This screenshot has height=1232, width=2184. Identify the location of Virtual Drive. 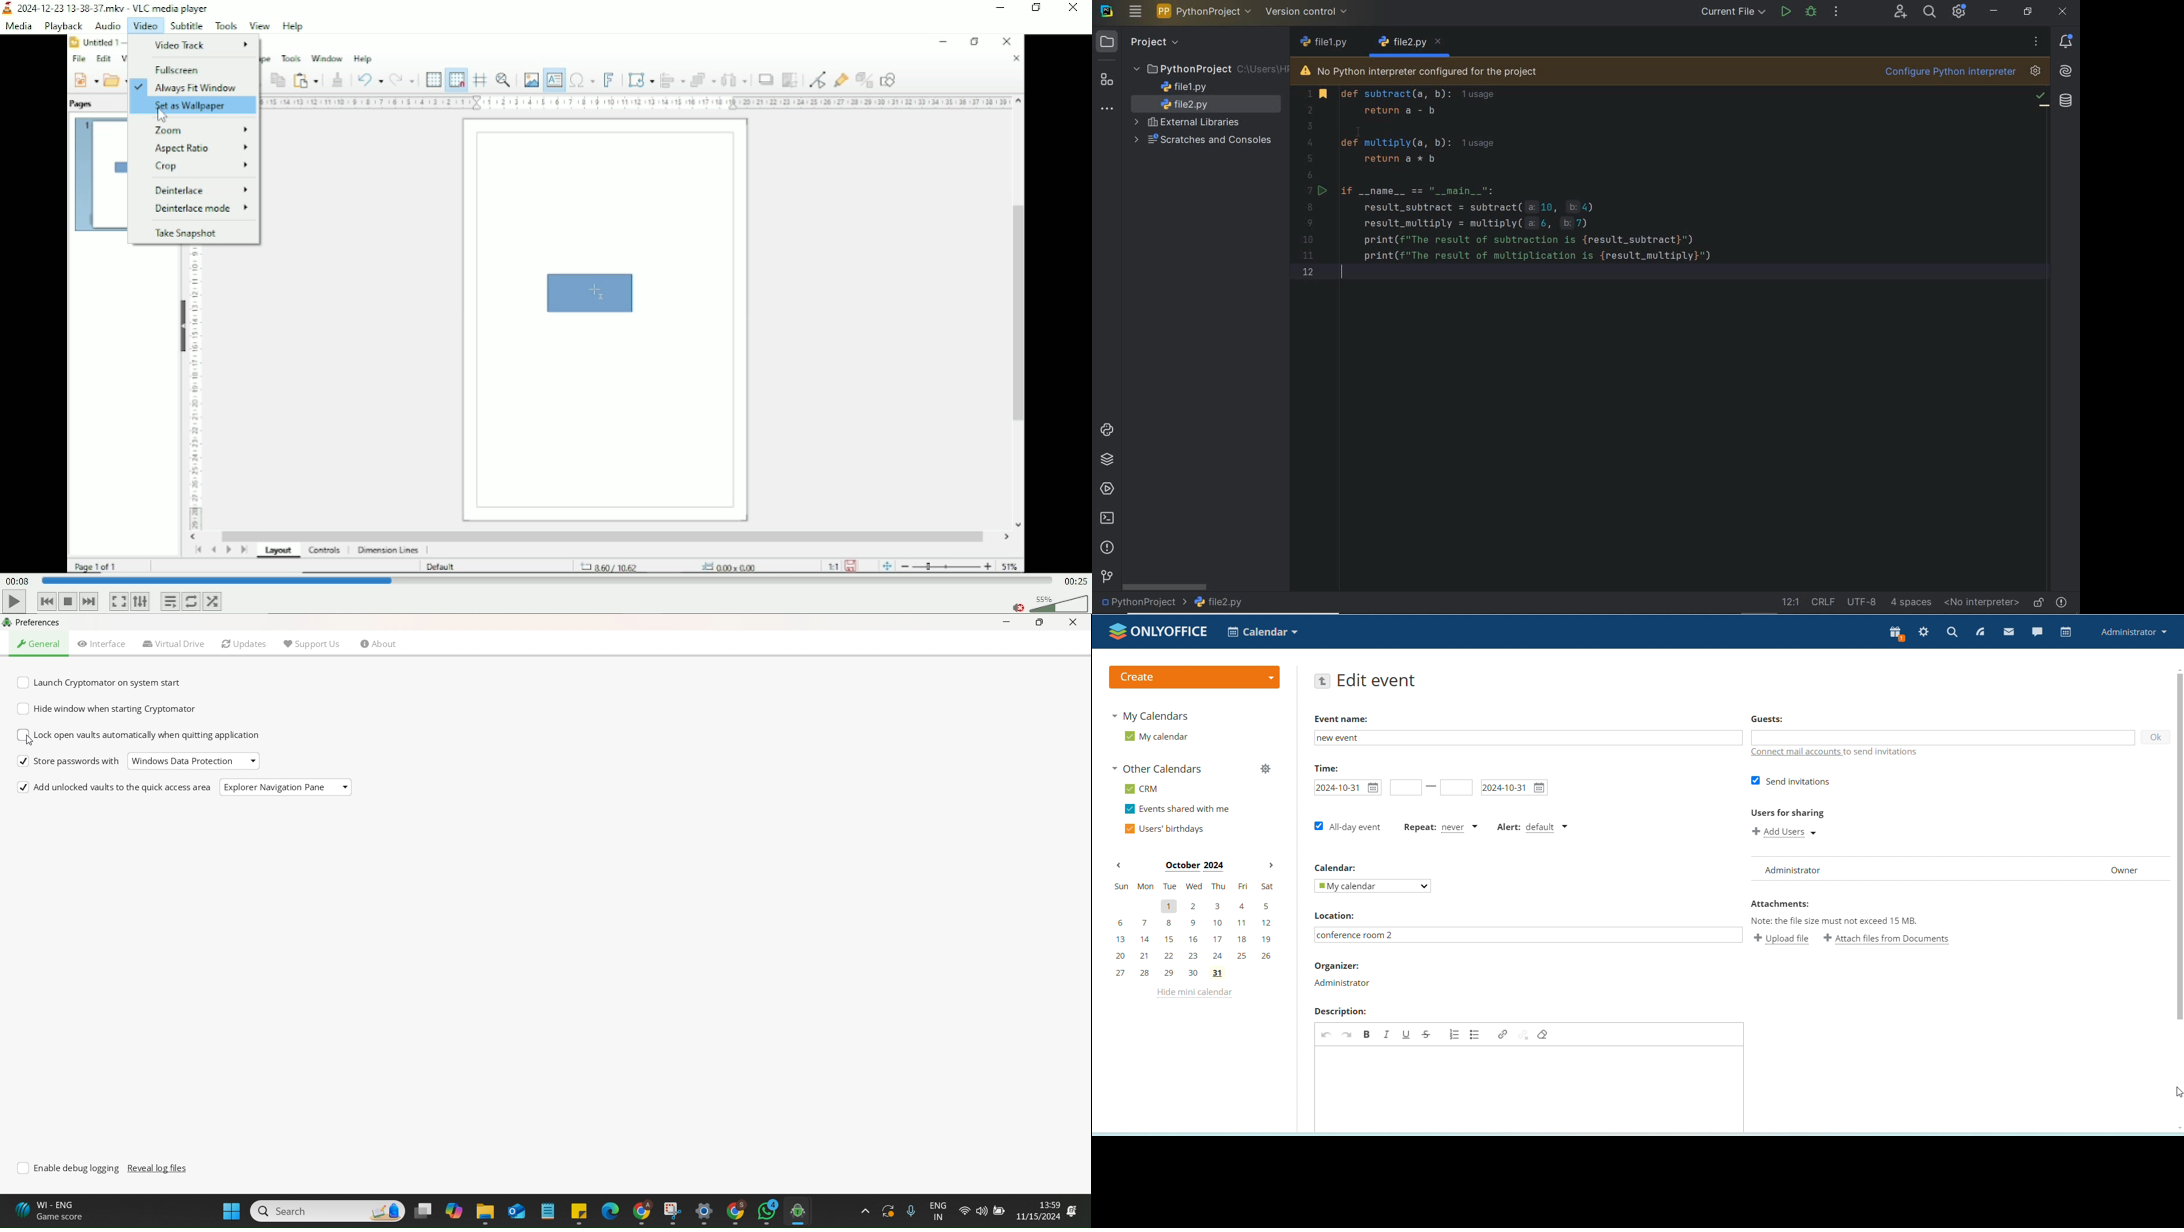
(174, 644).